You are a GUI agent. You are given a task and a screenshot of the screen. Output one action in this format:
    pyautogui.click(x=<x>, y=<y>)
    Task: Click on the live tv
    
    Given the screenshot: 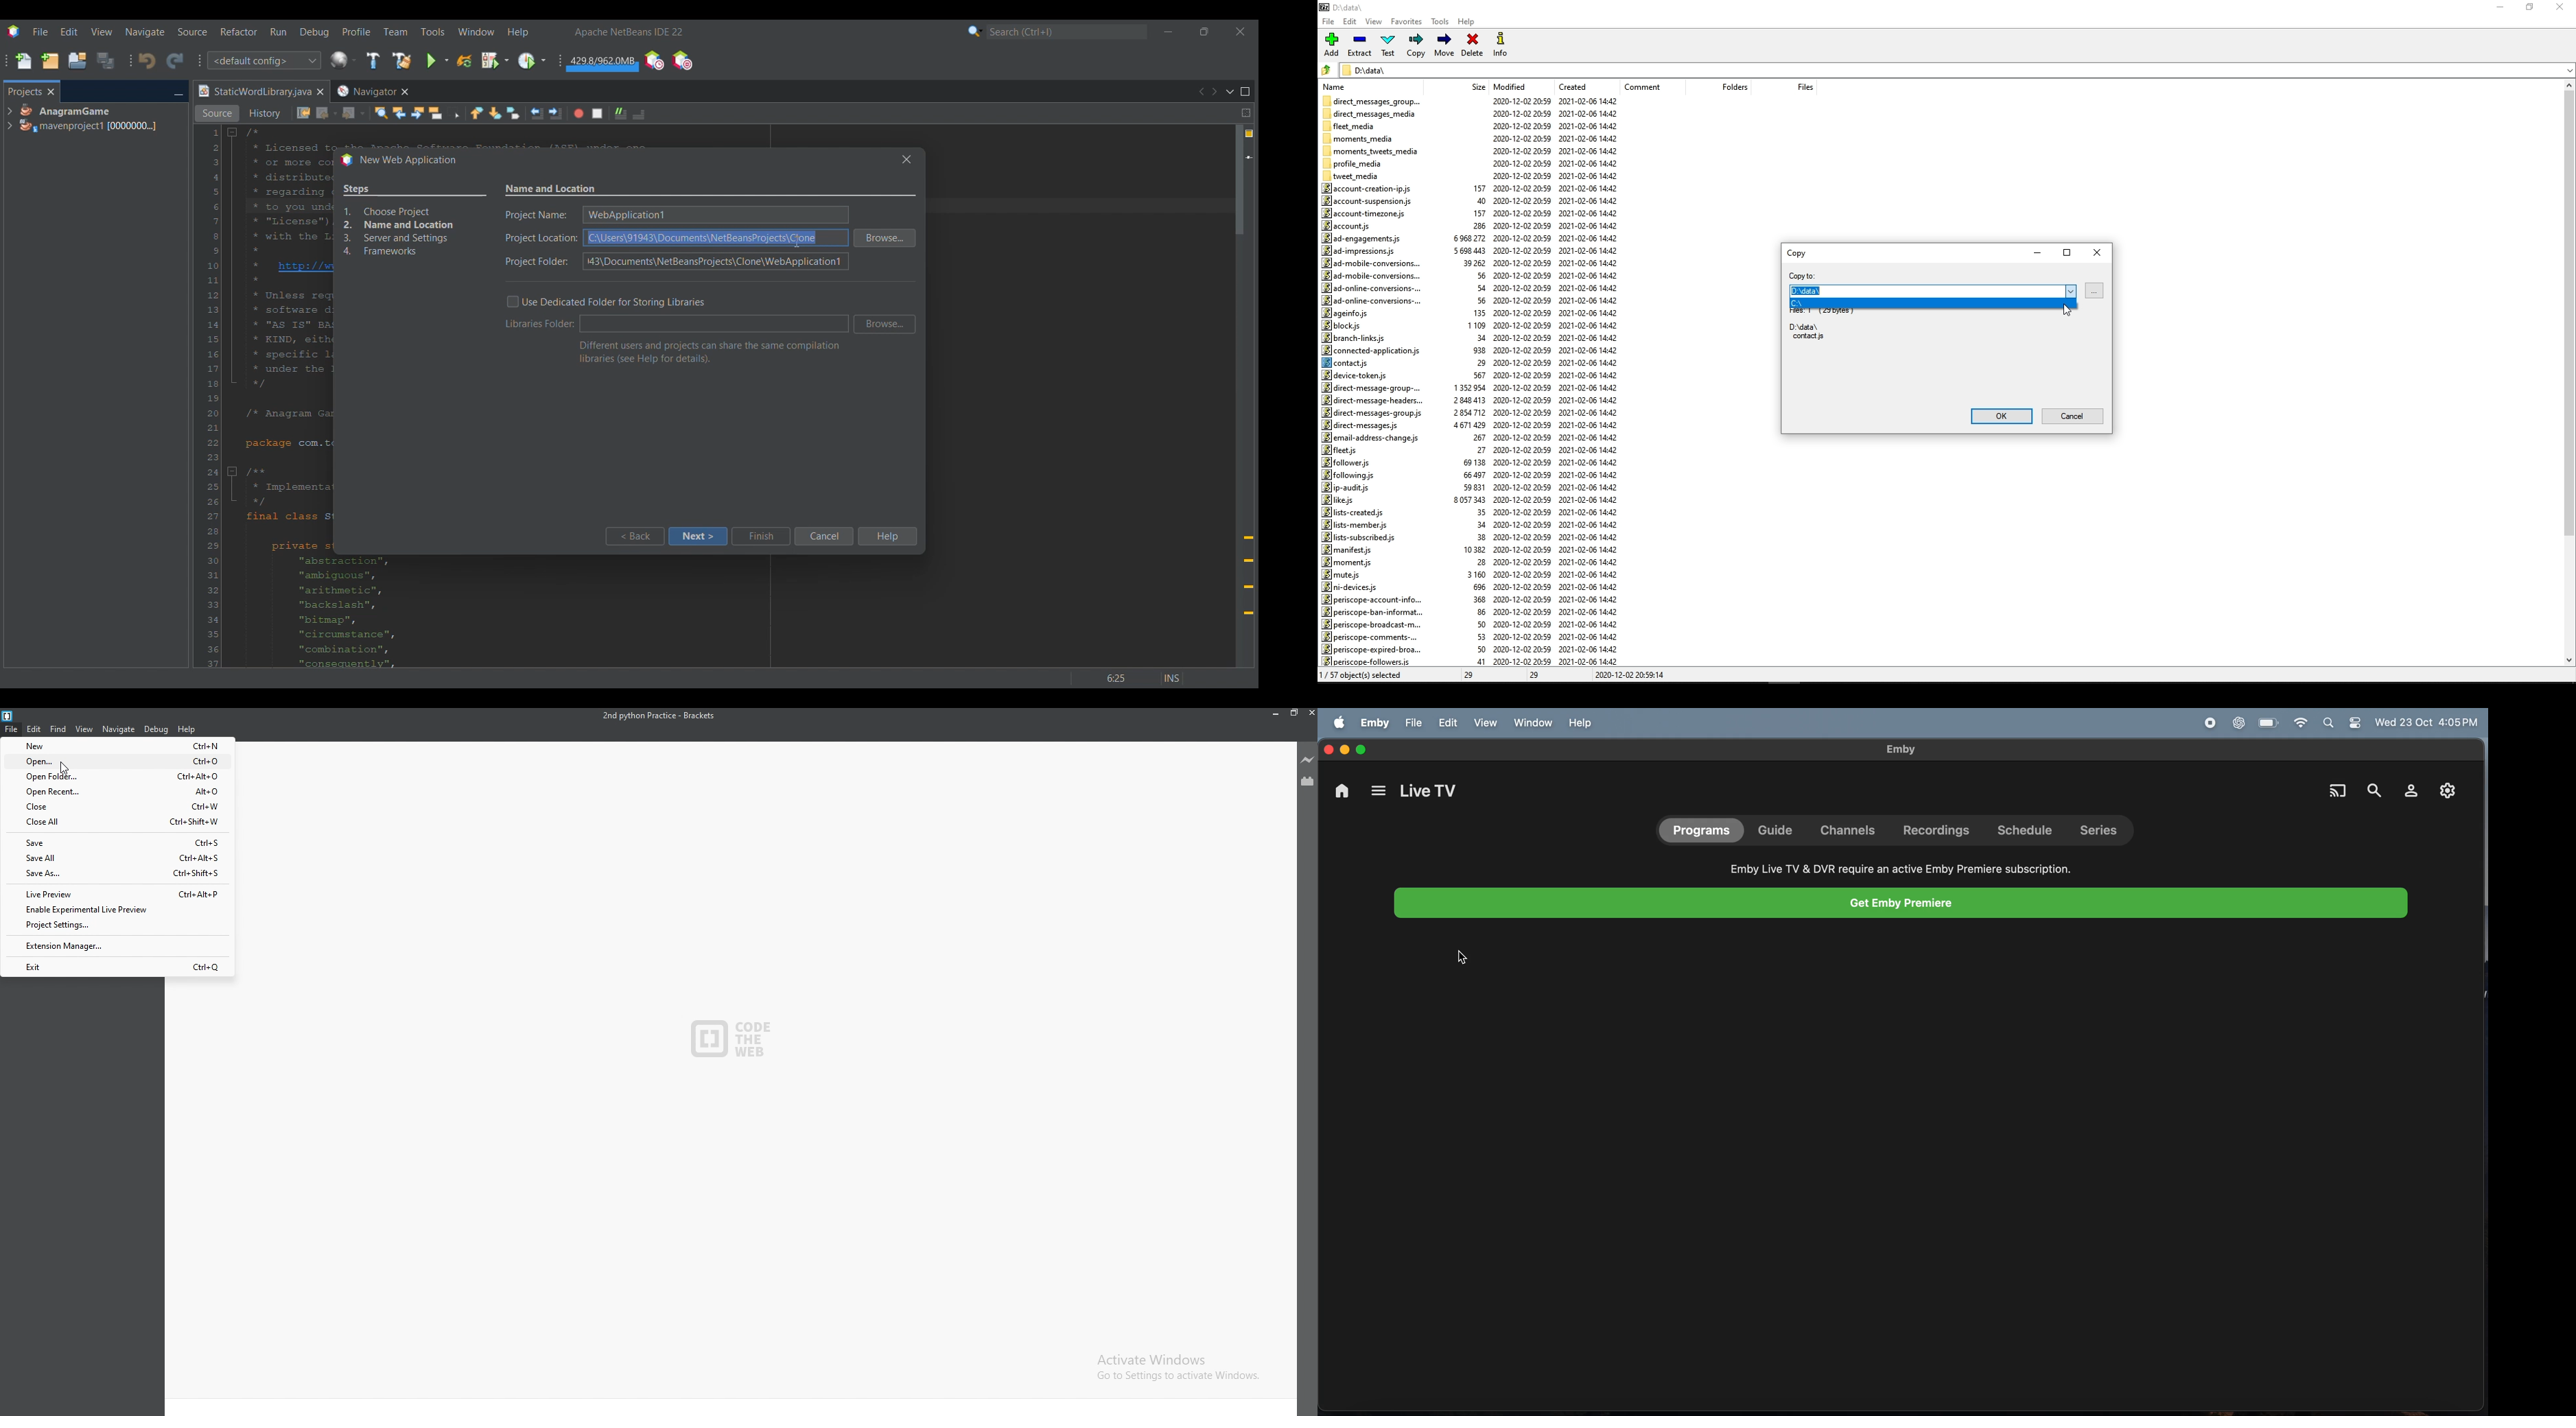 What is the action you would take?
    pyautogui.click(x=1430, y=791)
    